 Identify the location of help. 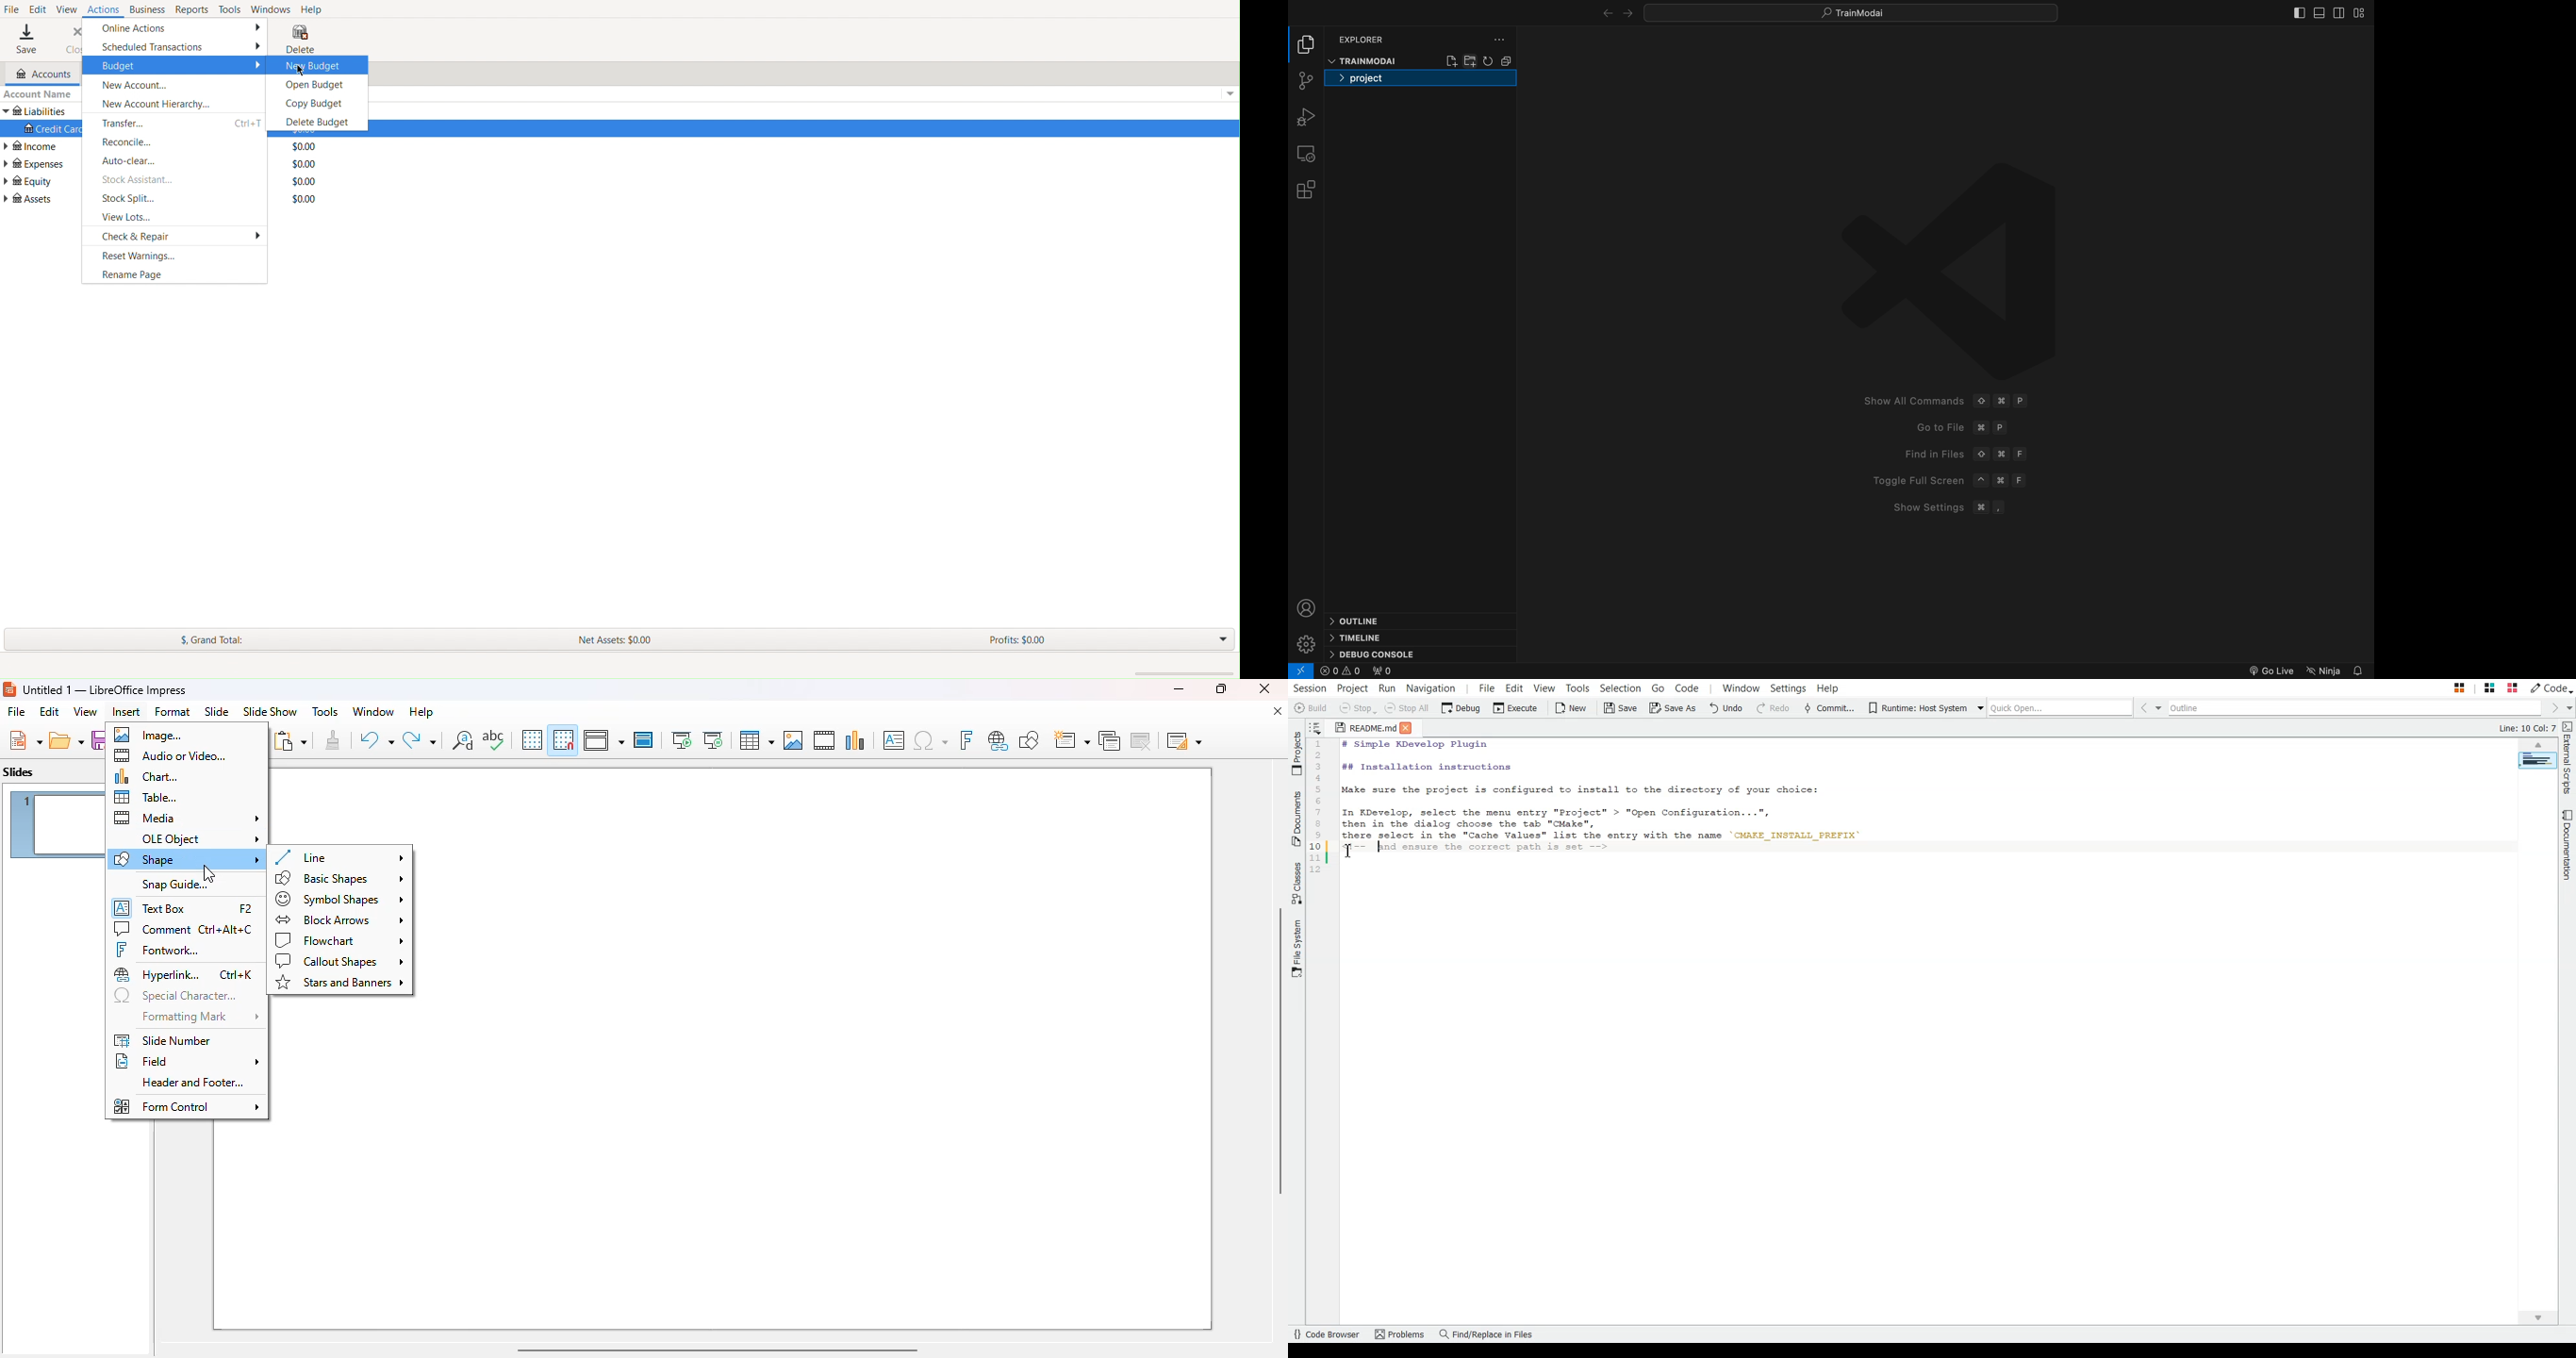
(421, 711).